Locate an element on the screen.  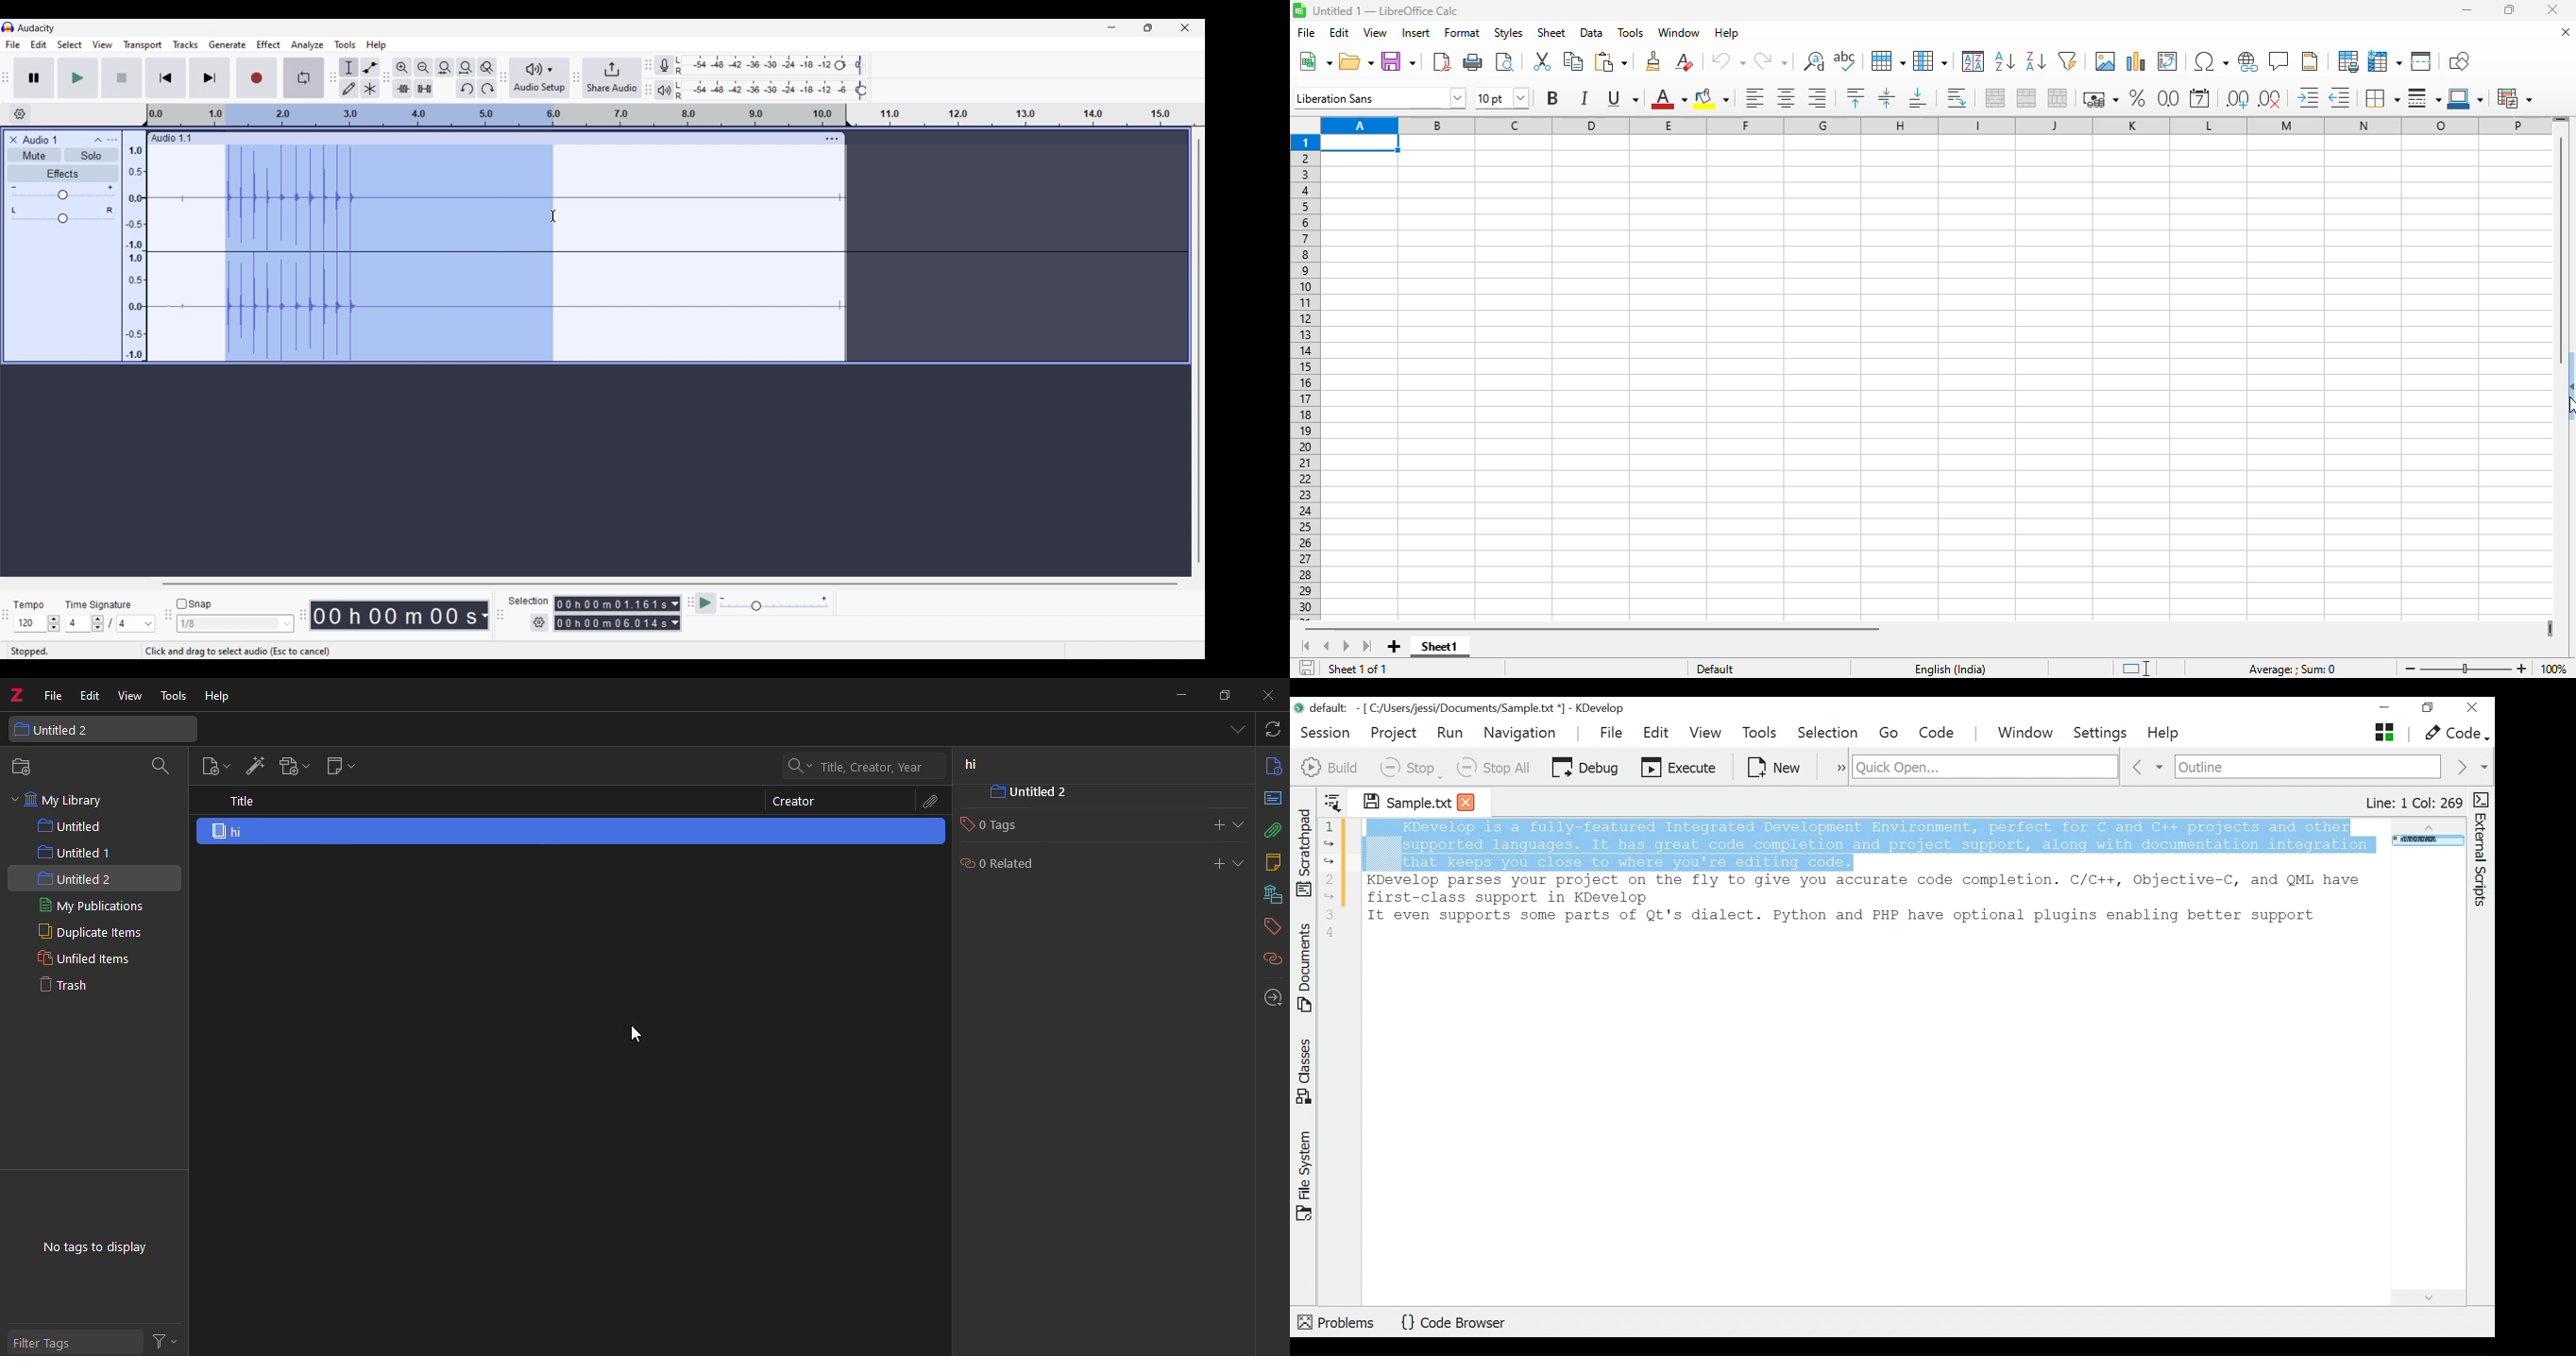
insert hyperlink is located at coordinates (2248, 61).